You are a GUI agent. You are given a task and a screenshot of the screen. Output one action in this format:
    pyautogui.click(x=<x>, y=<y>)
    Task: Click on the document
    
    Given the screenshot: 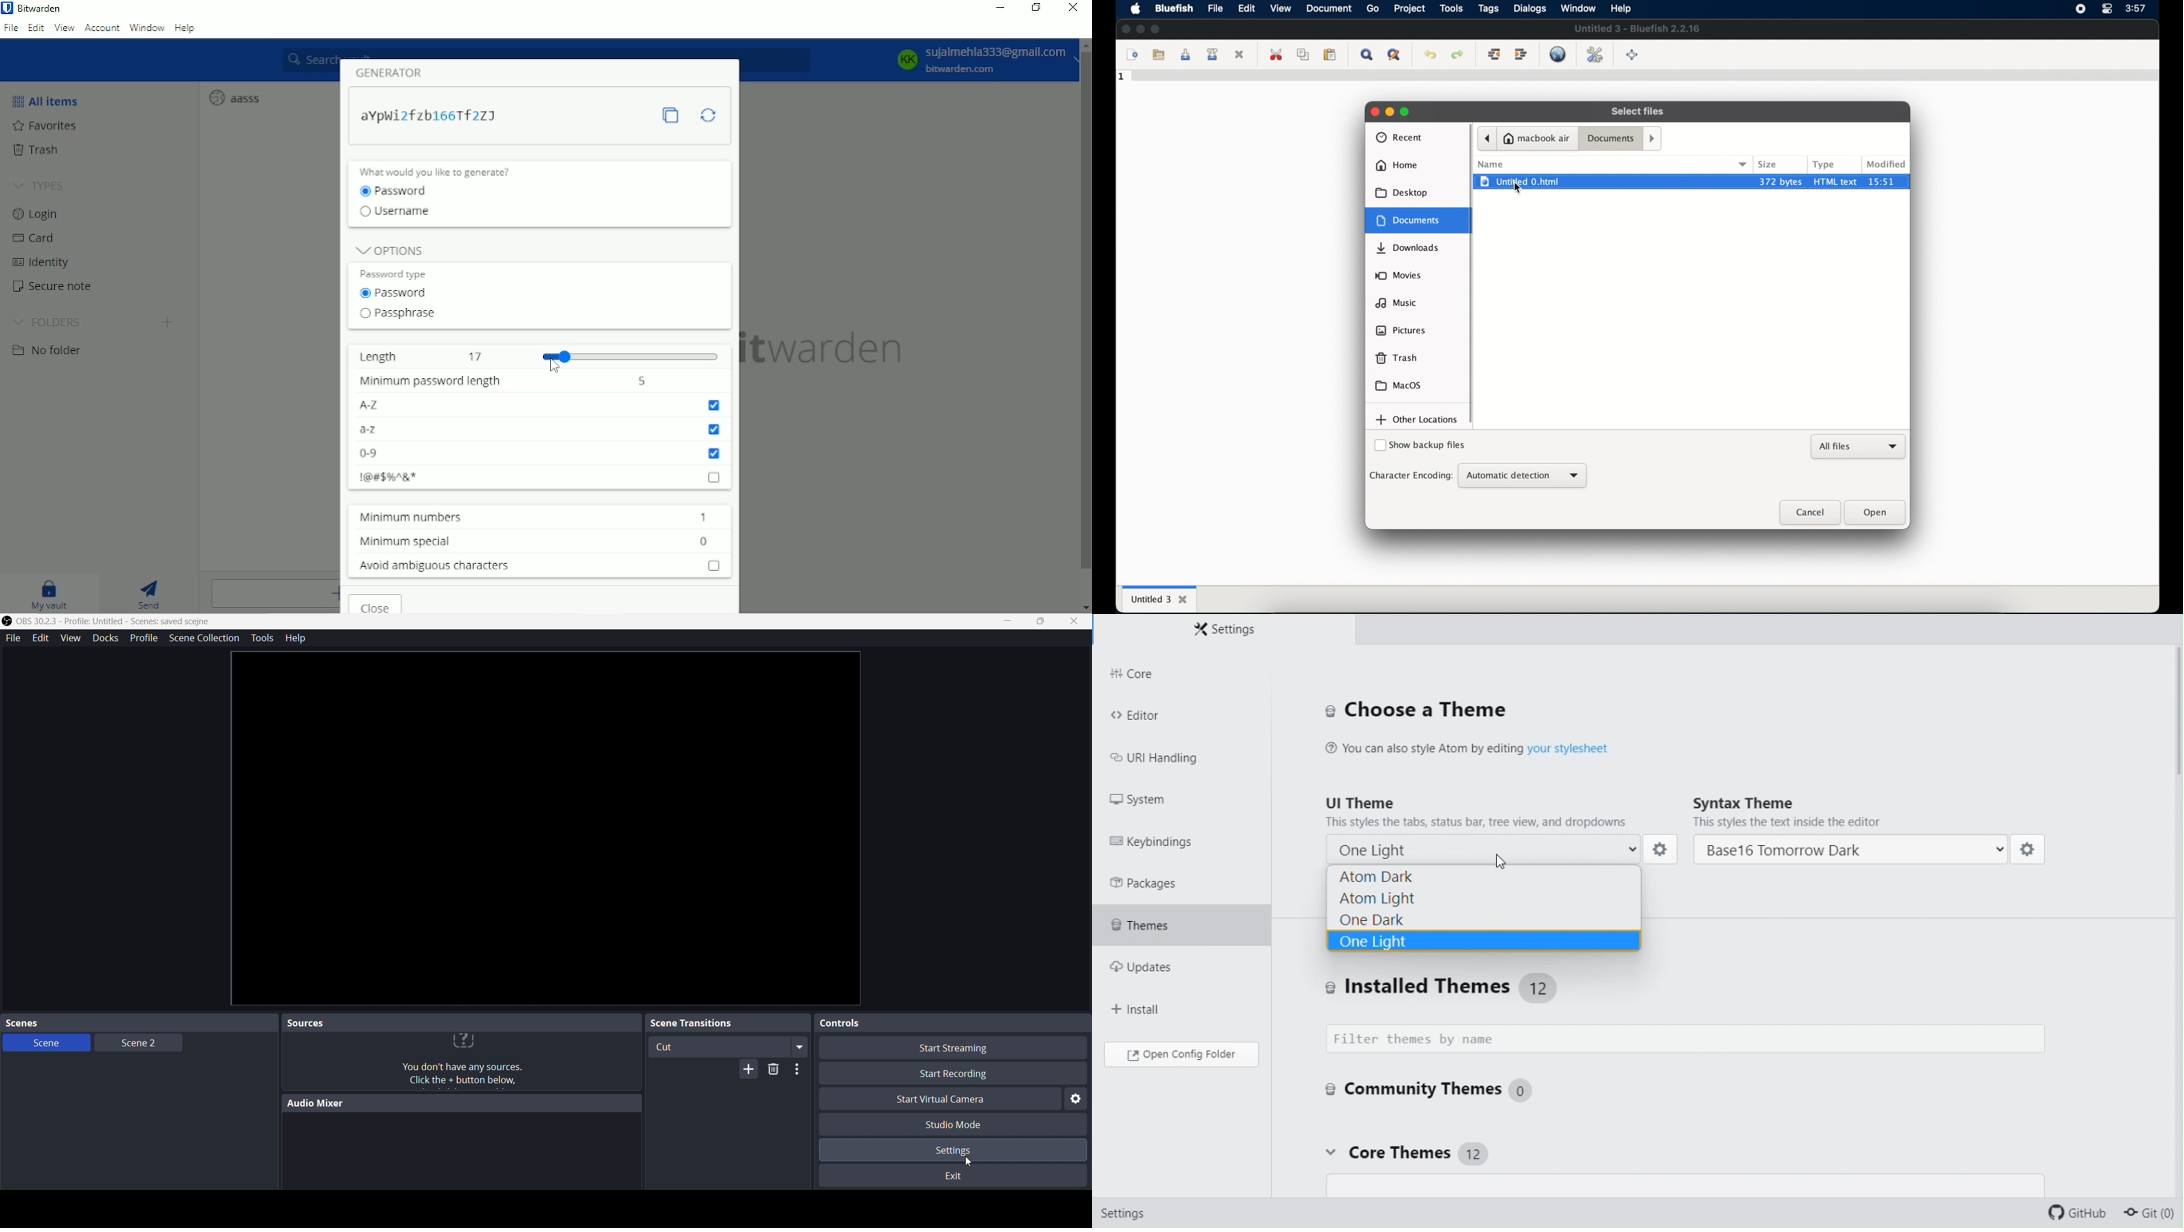 What is the action you would take?
    pyautogui.click(x=1330, y=8)
    